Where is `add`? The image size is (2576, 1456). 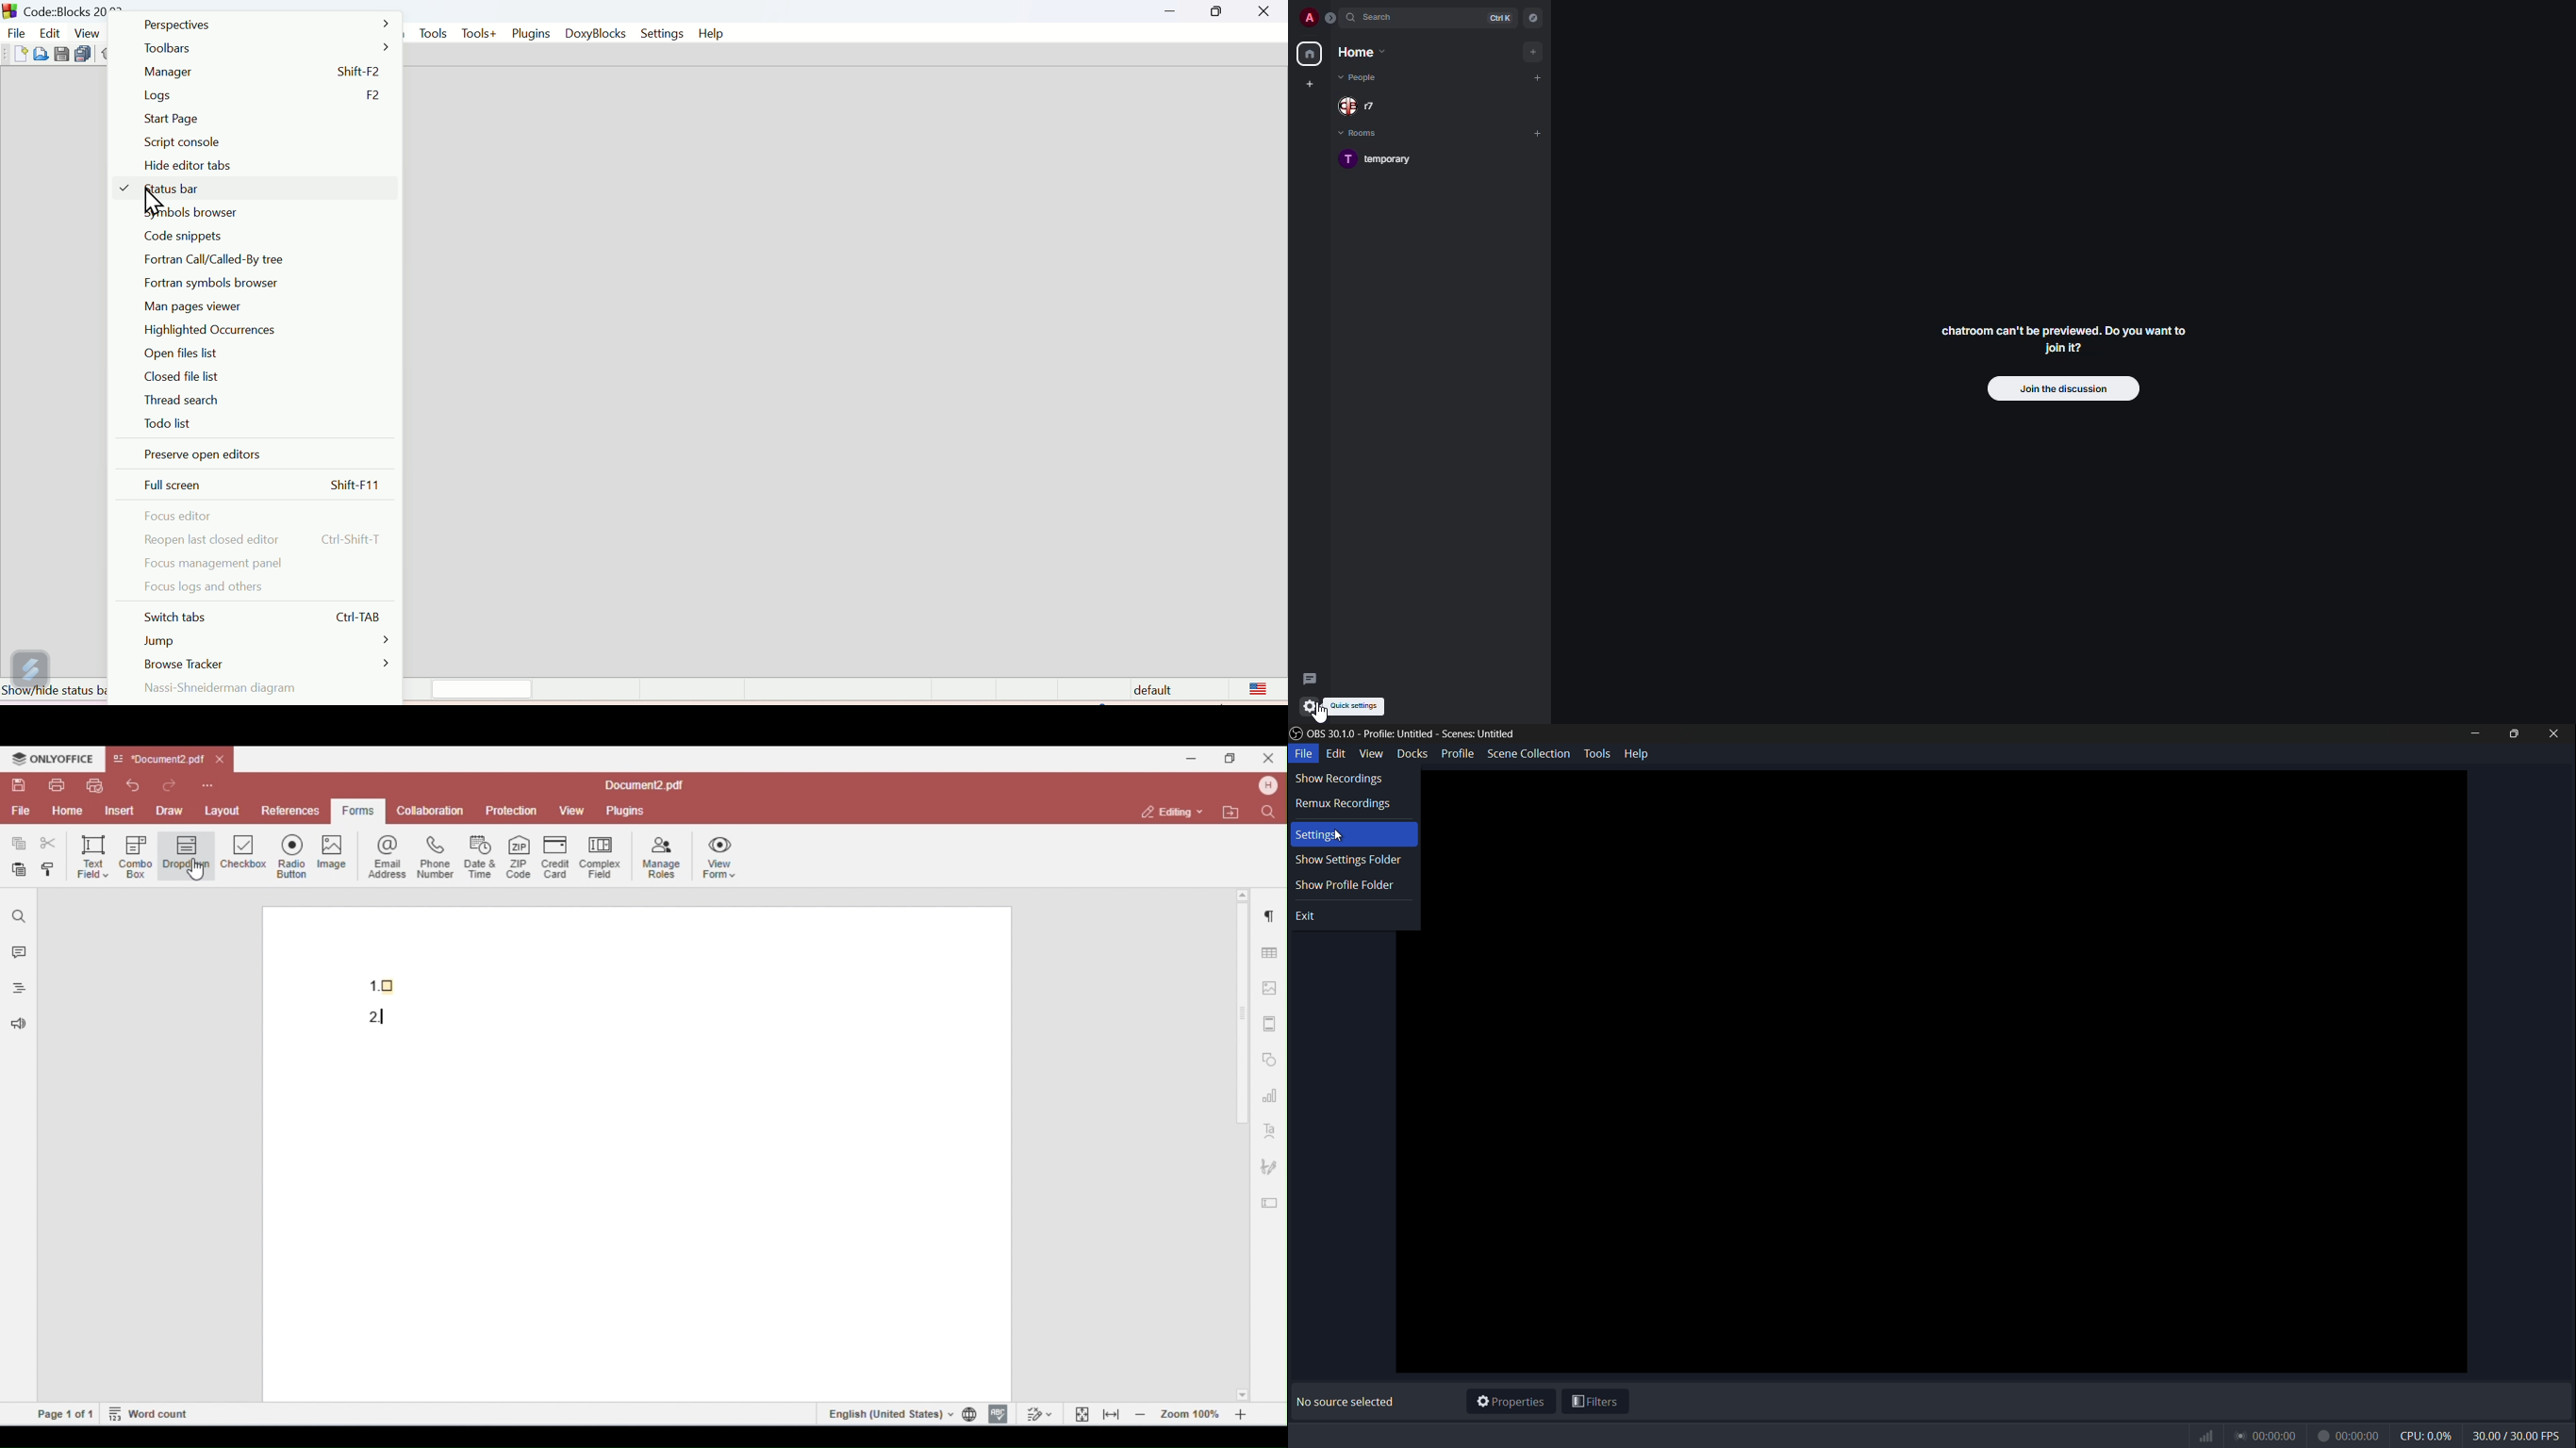
add is located at coordinates (1540, 77).